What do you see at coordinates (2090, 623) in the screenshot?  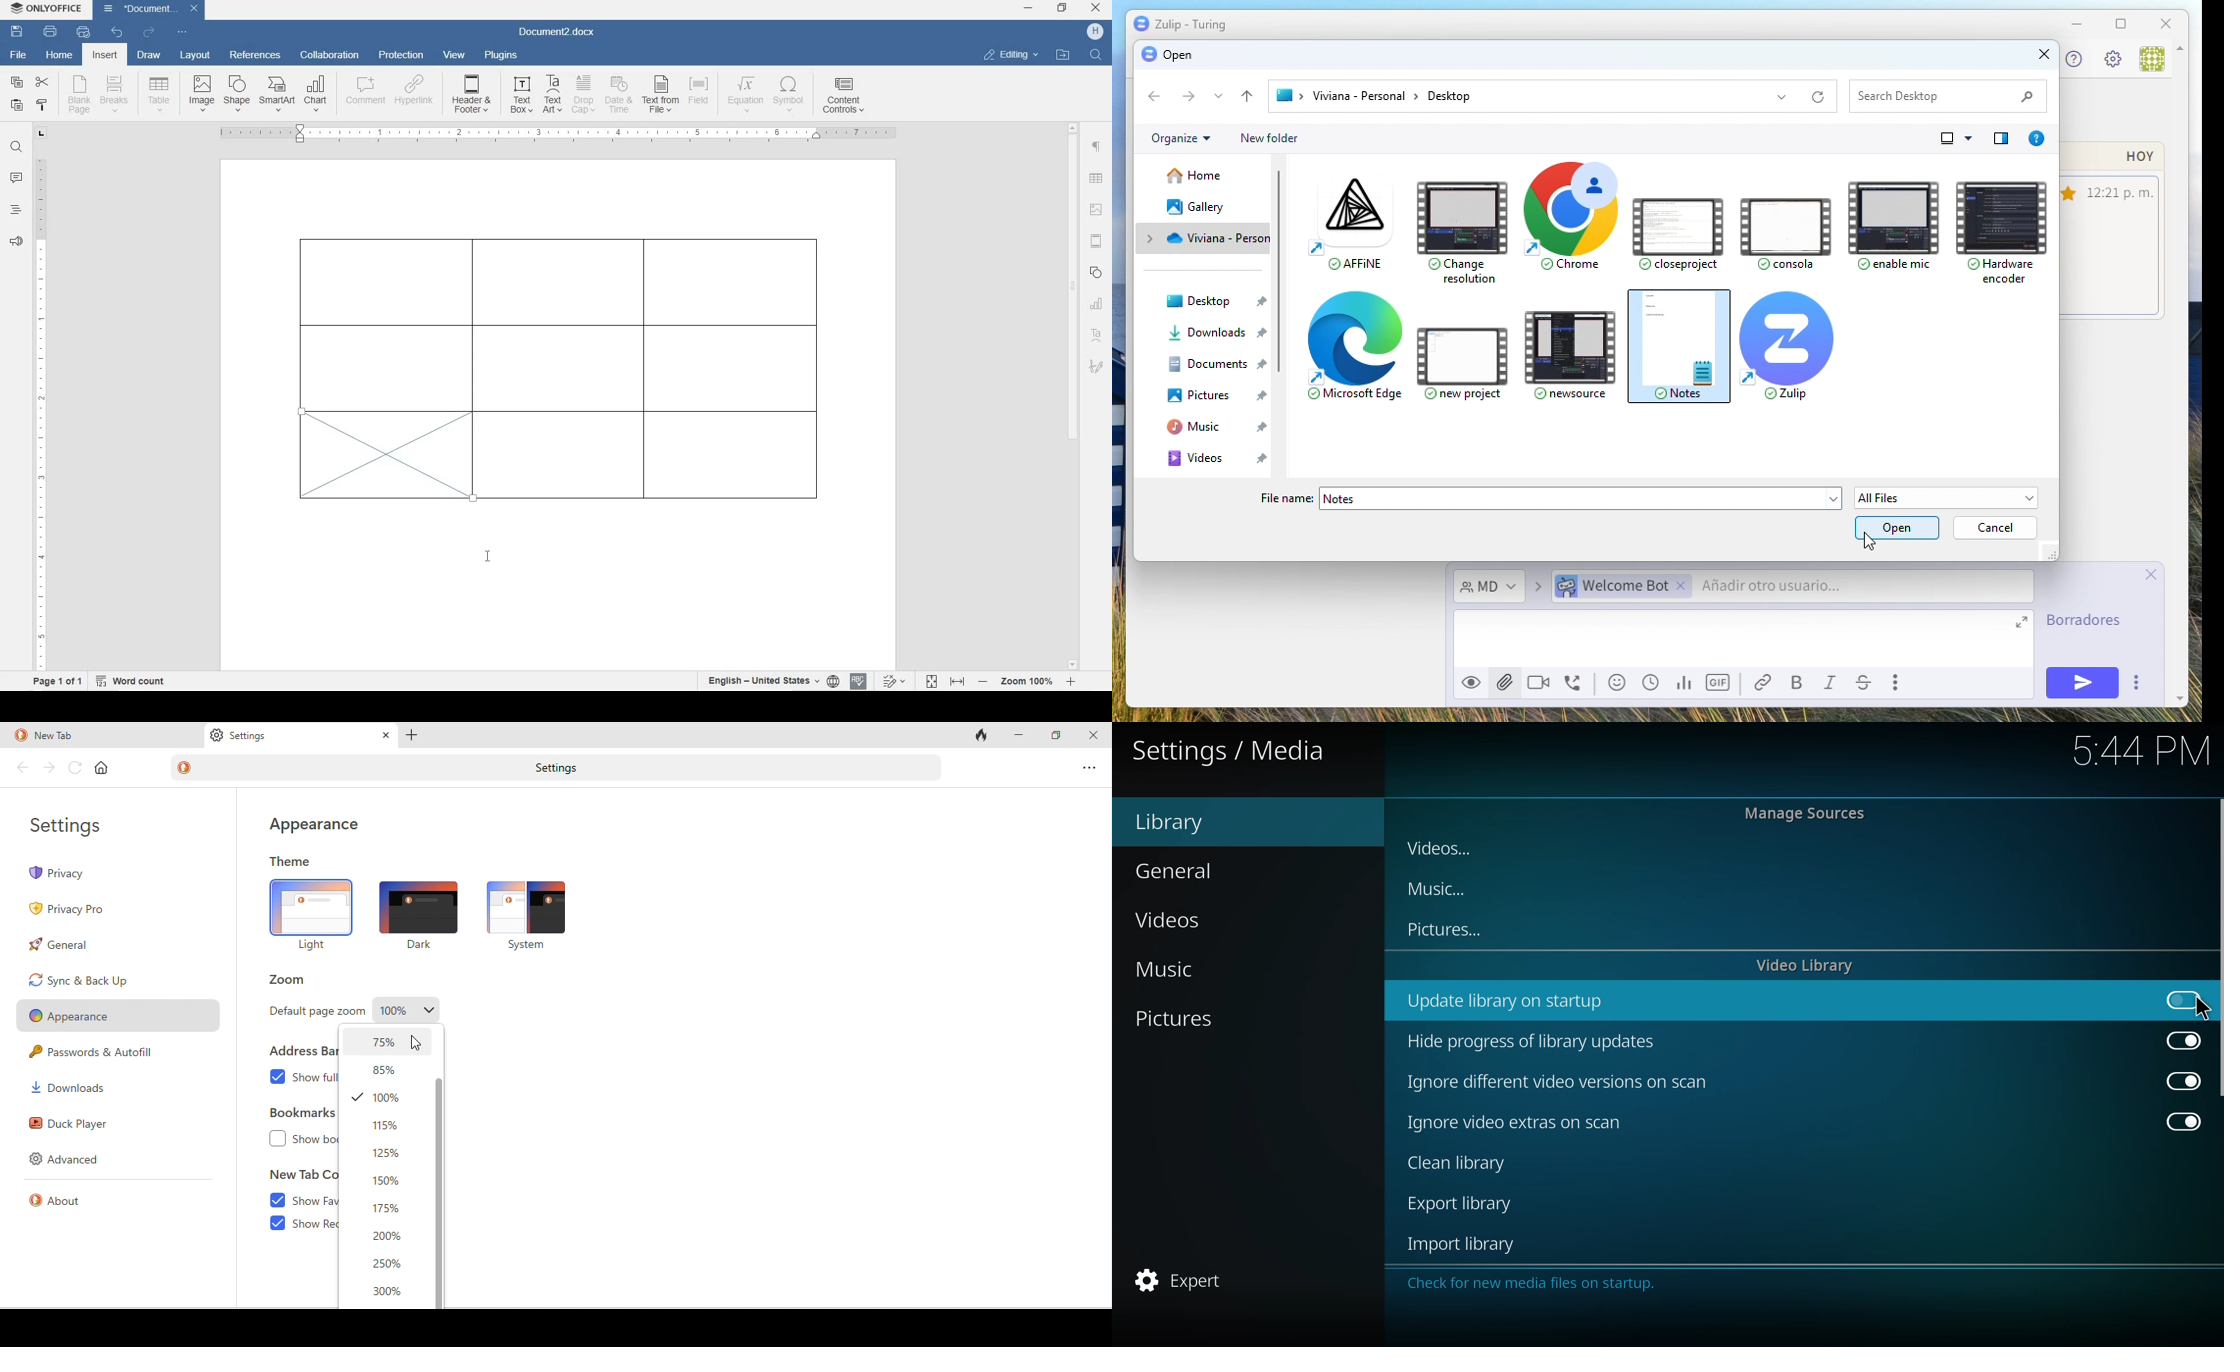 I see `Draftss` at bounding box center [2090, 623].